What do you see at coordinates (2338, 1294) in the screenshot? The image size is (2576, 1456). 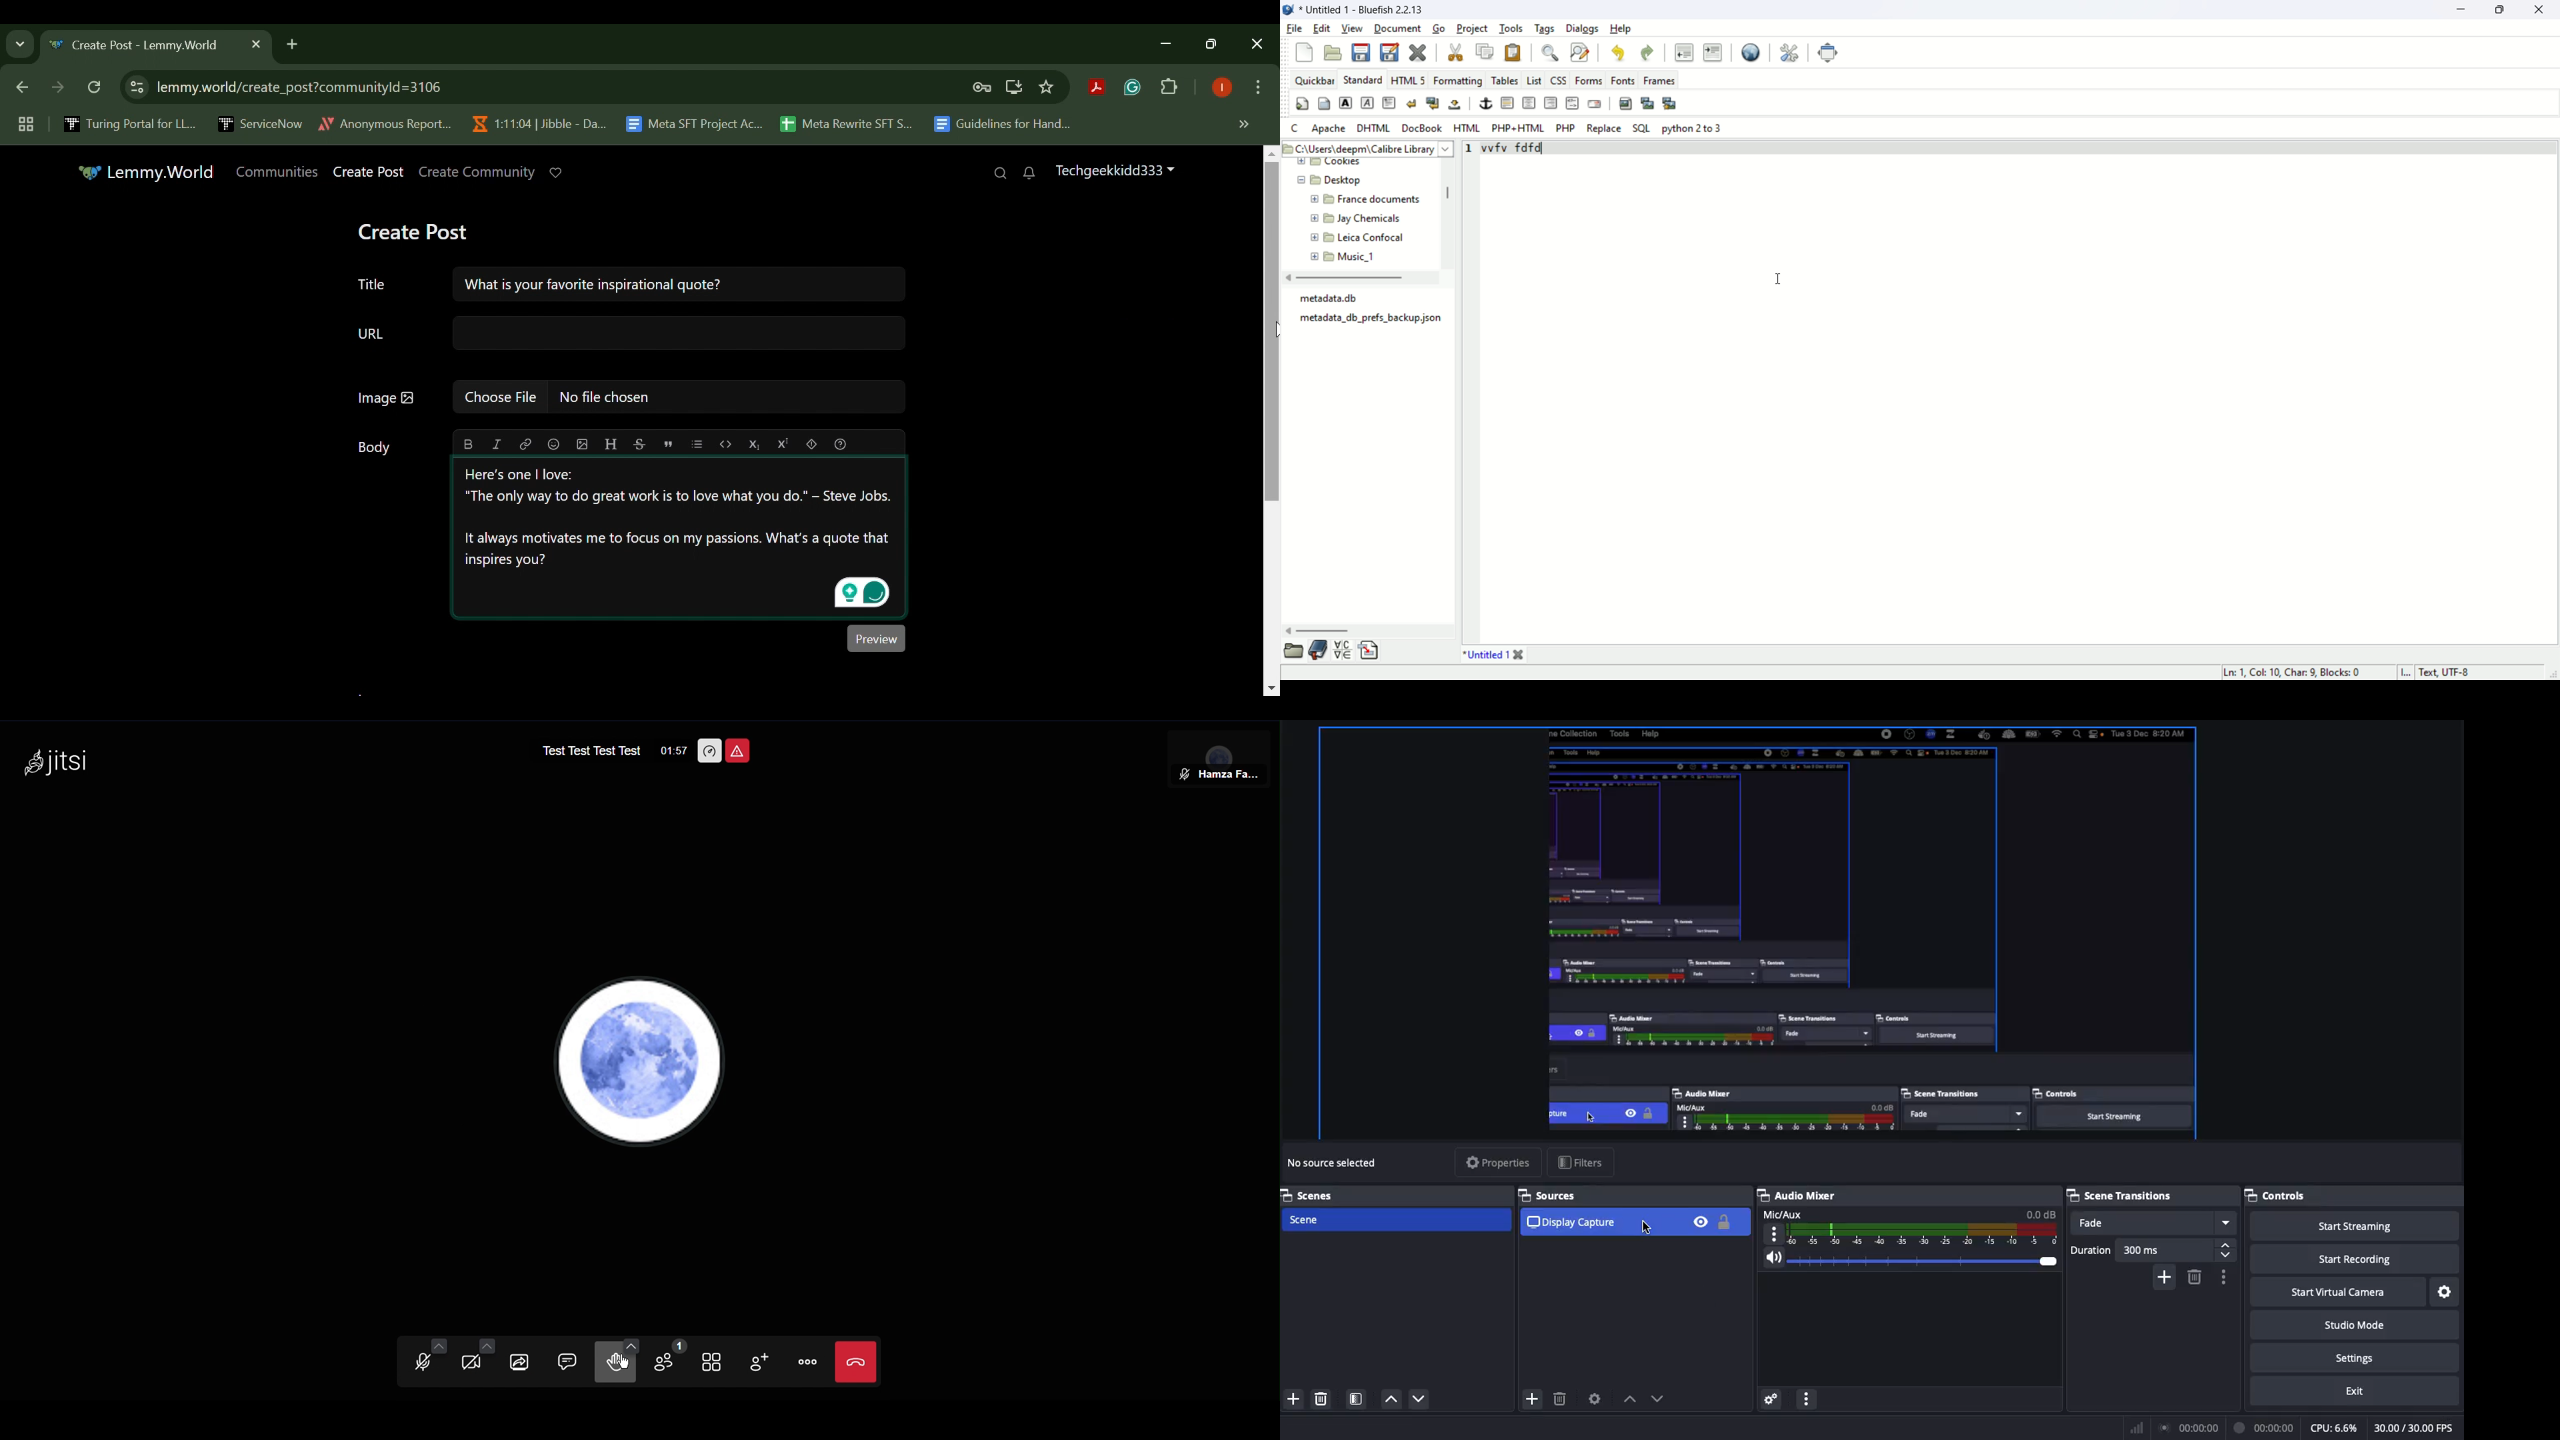 I see `Start virtual camera` at bounding box center [2338, 1294].